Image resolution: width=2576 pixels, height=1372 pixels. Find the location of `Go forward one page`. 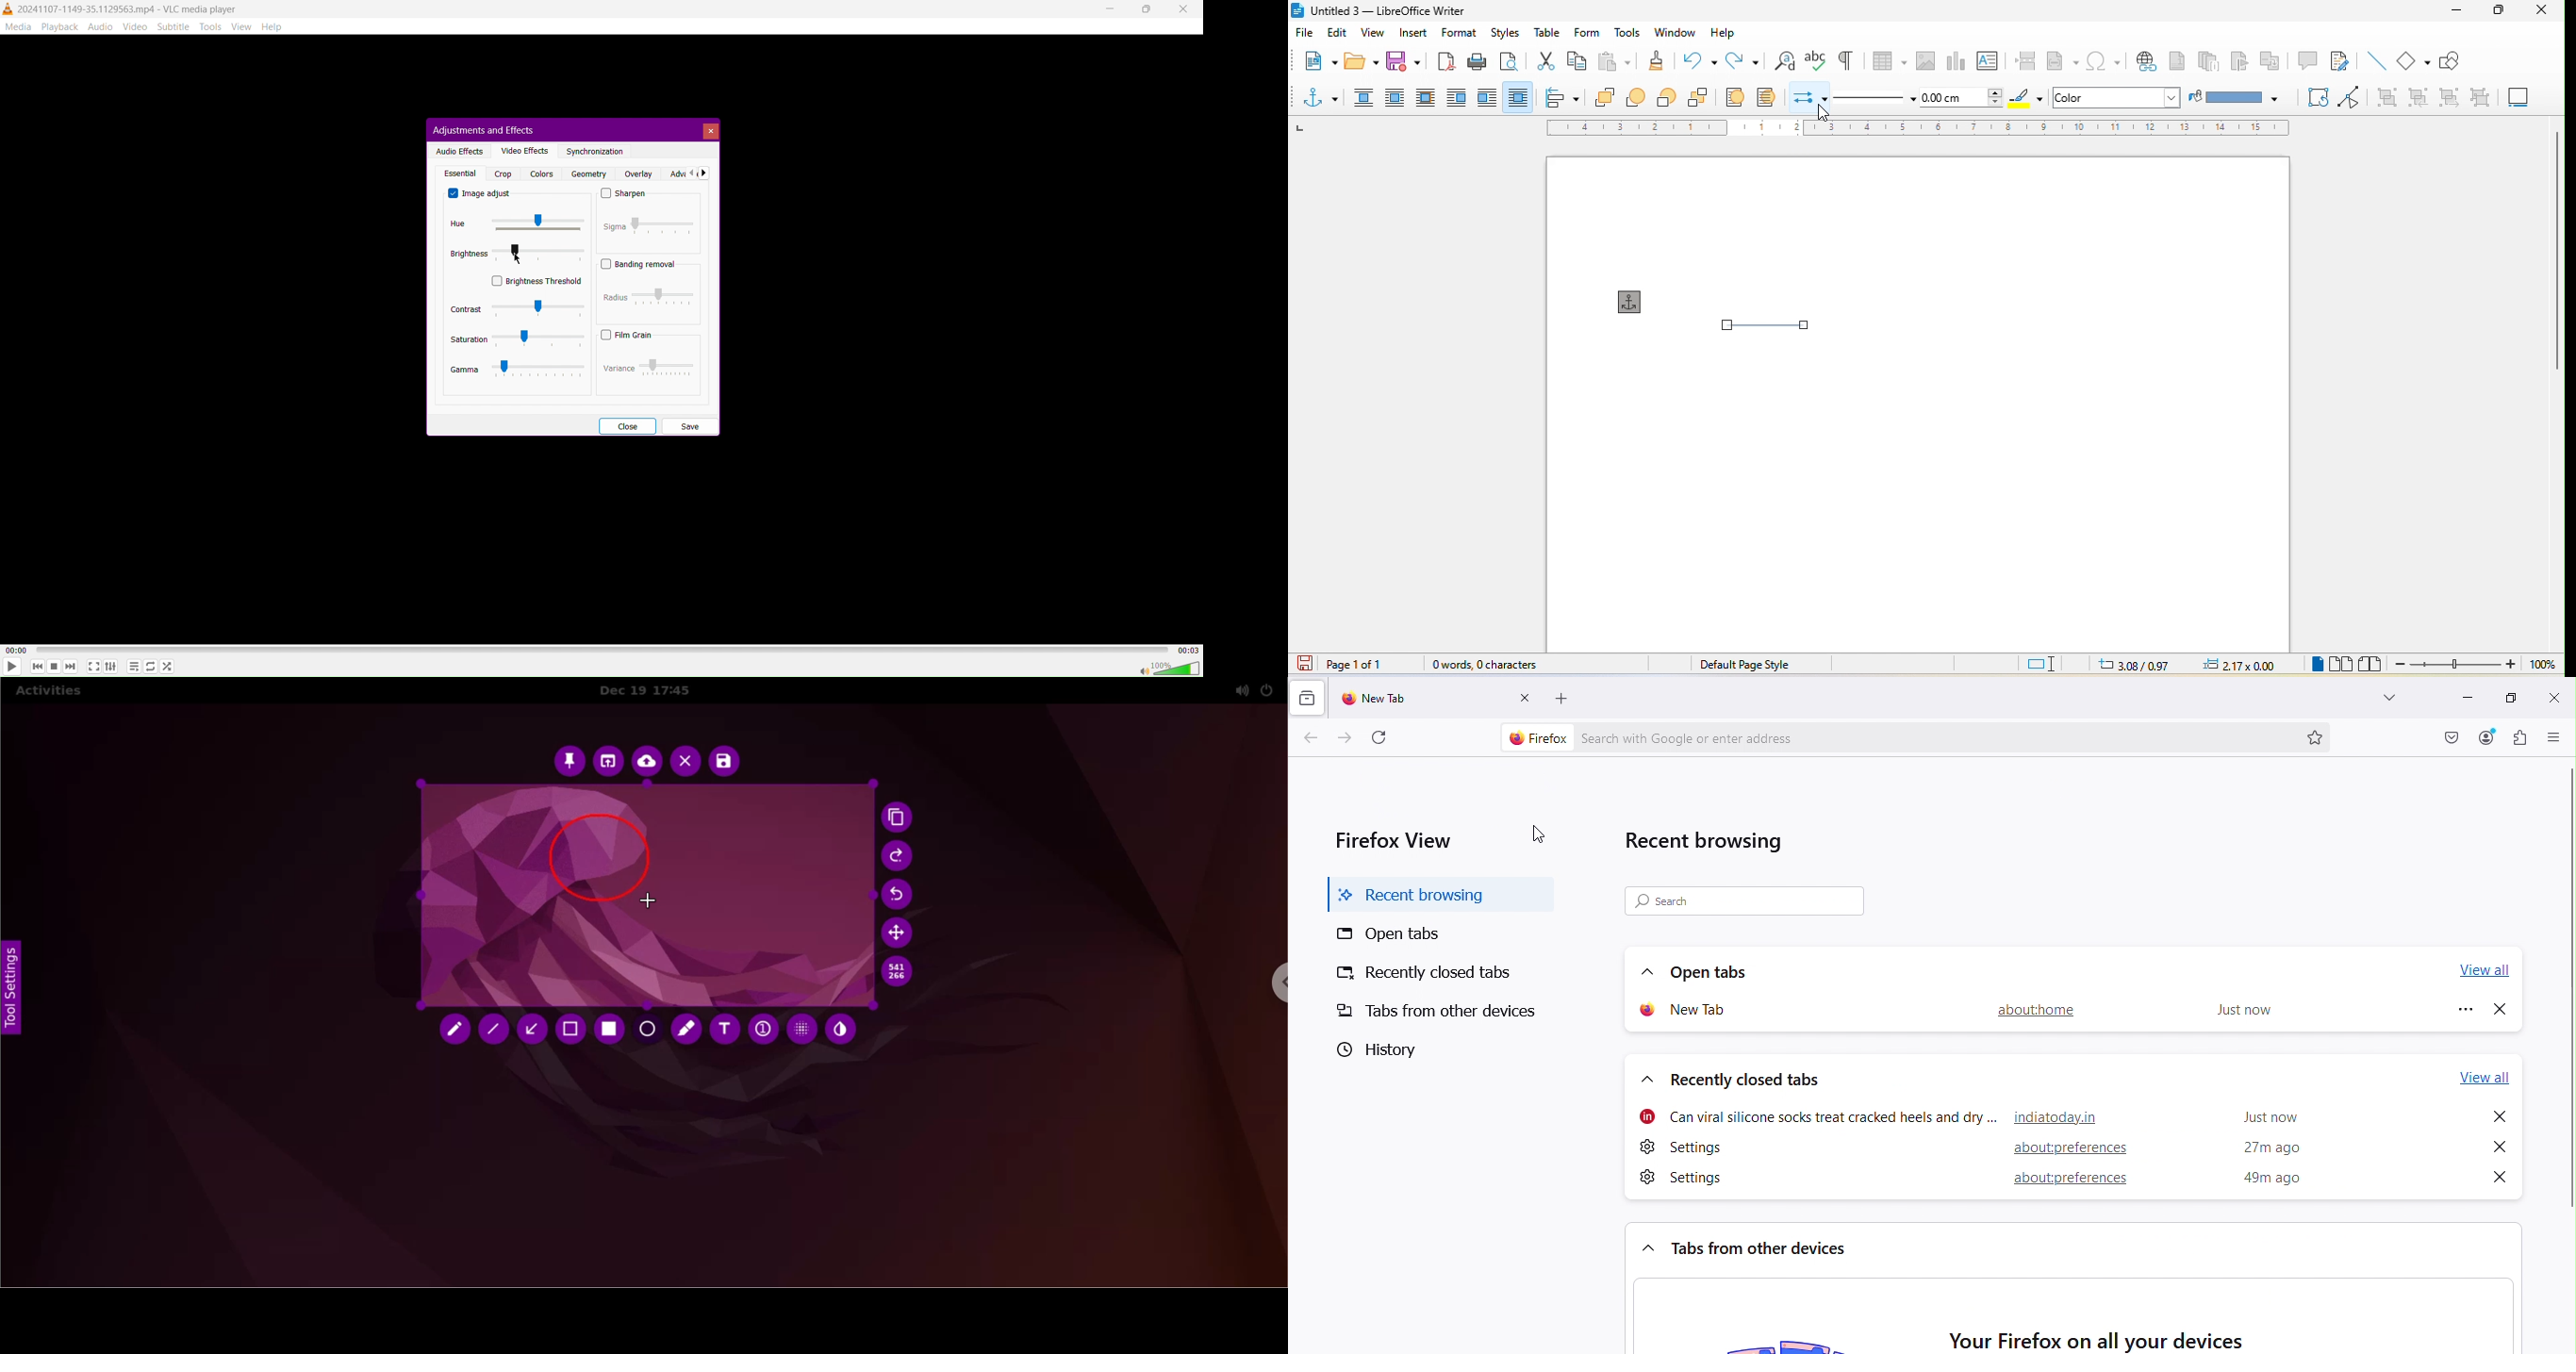

Go forward one page is located at coordinates (1346, 737).